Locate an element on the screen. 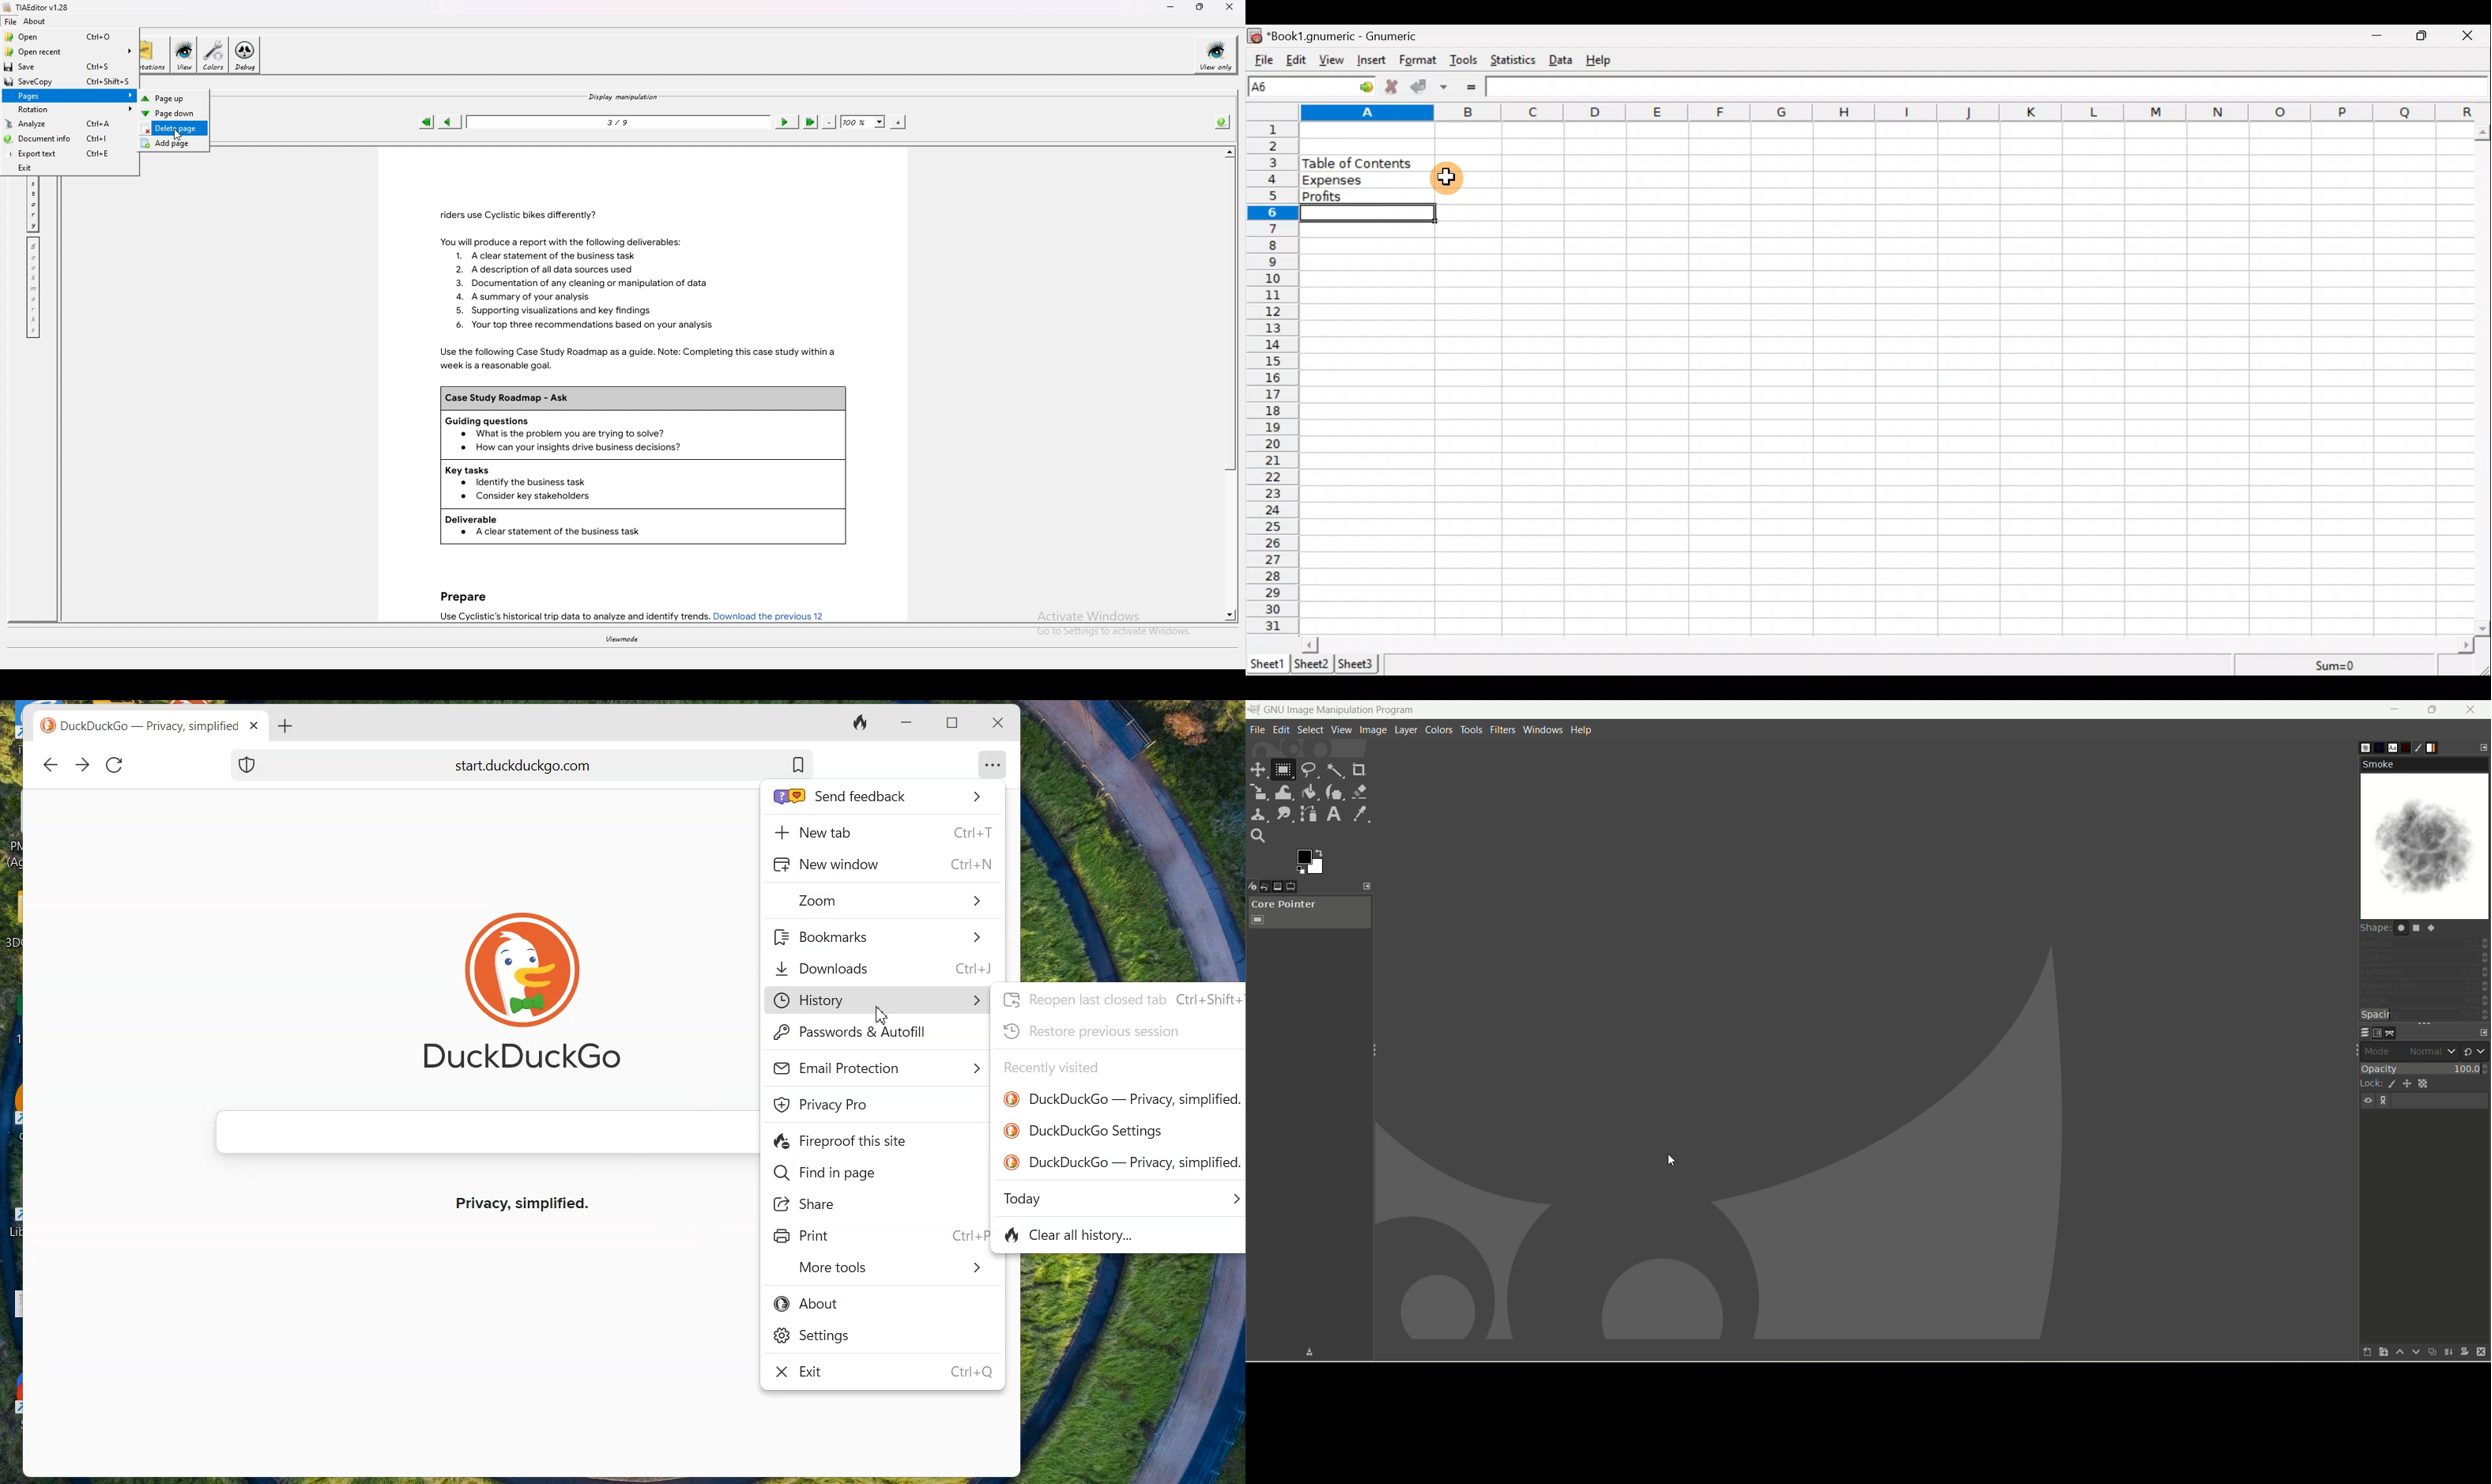 This screenshot has width=2492, height=1484. search tool is located at coordinates (1258, 837).